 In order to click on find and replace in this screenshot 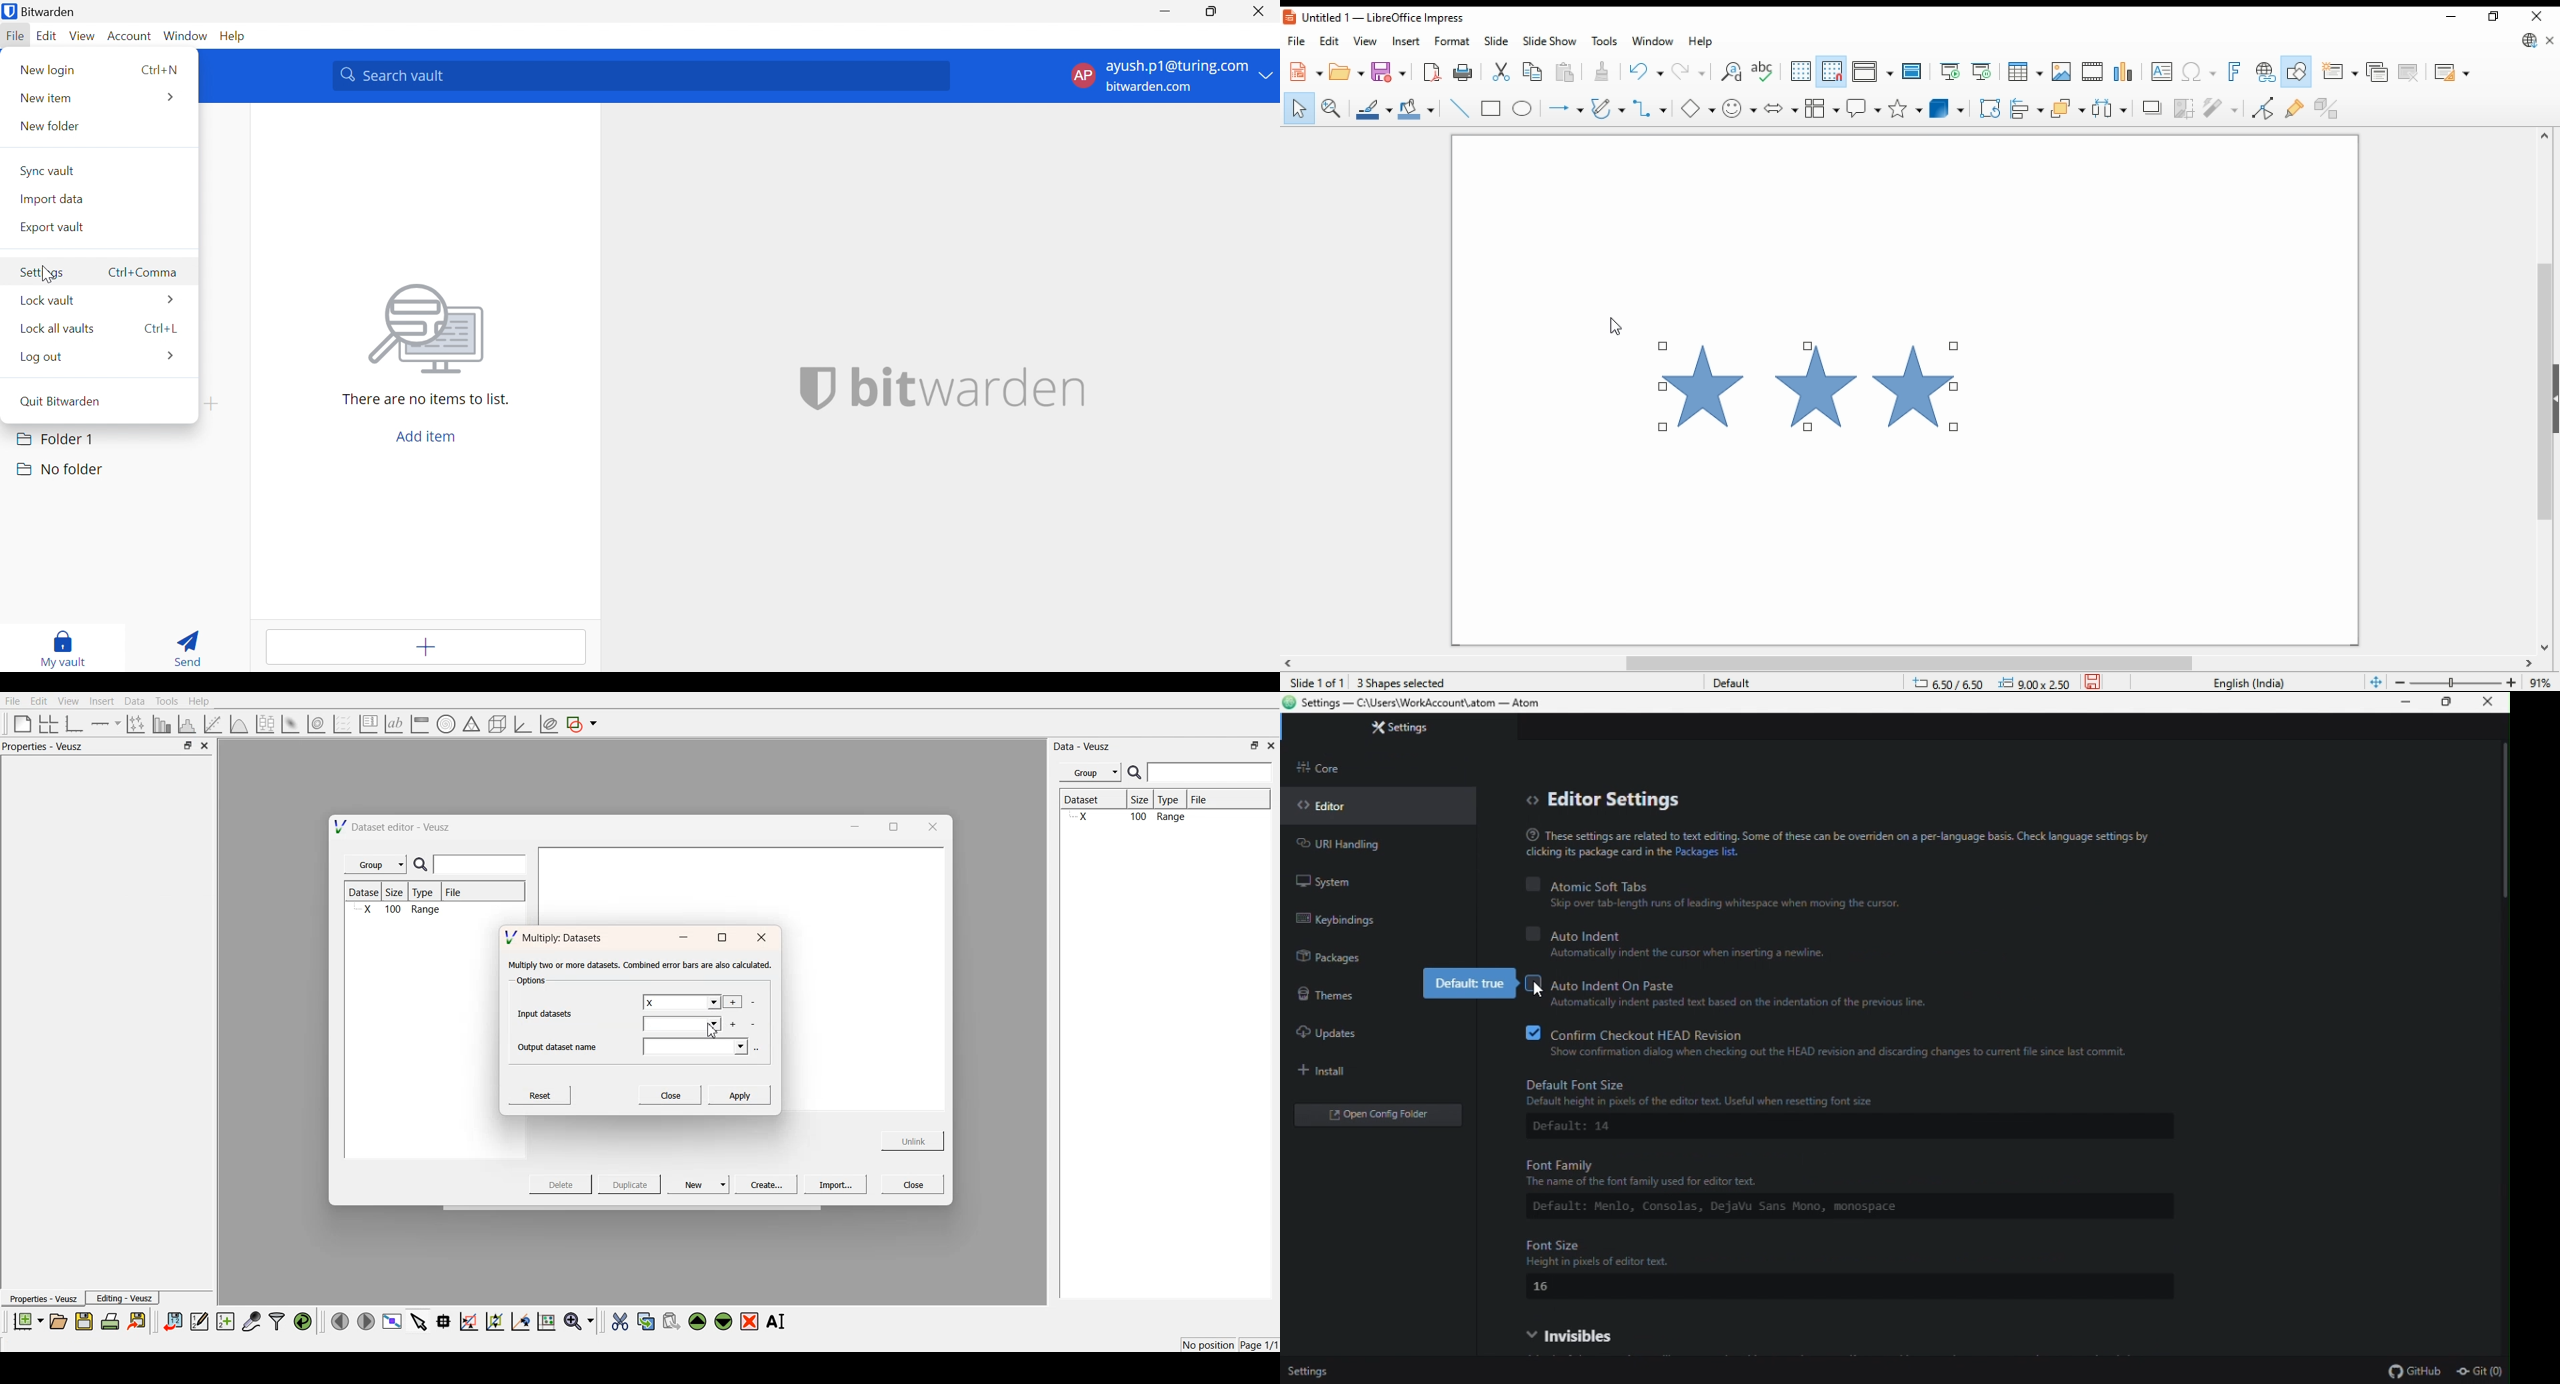, I will do `click(1731, 73)`.